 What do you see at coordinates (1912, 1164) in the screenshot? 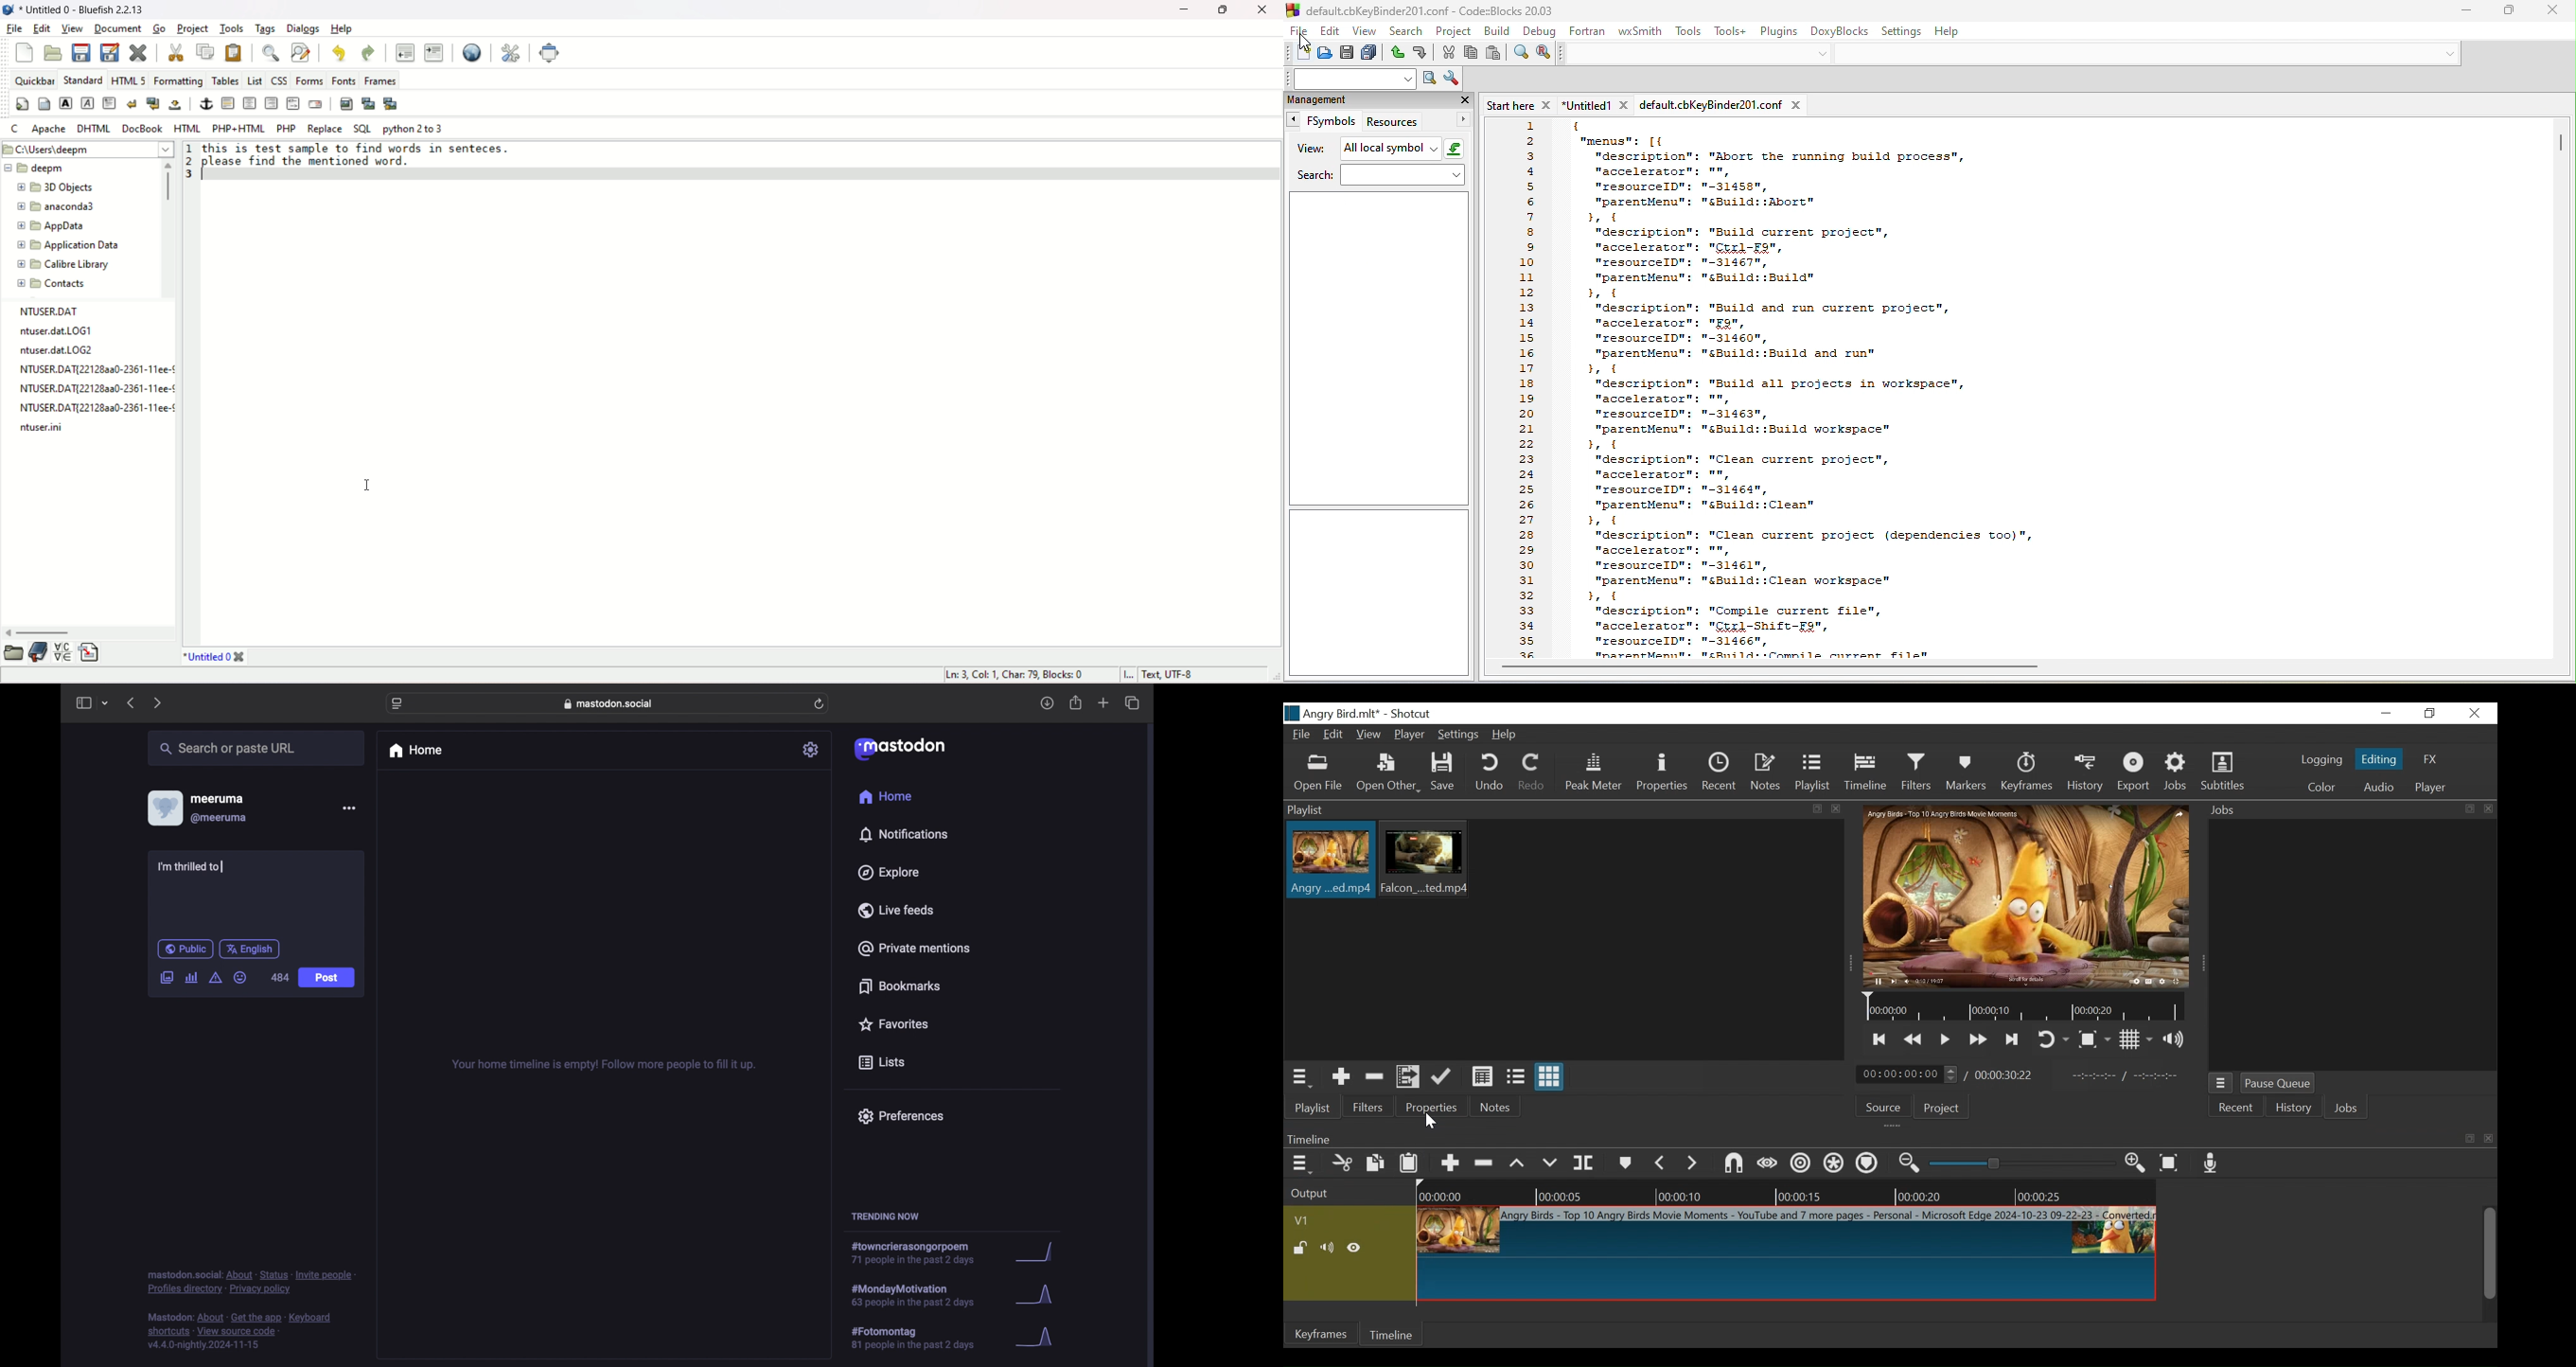
I see `Zoom timeline out` at bounding box center [1912, 1164].